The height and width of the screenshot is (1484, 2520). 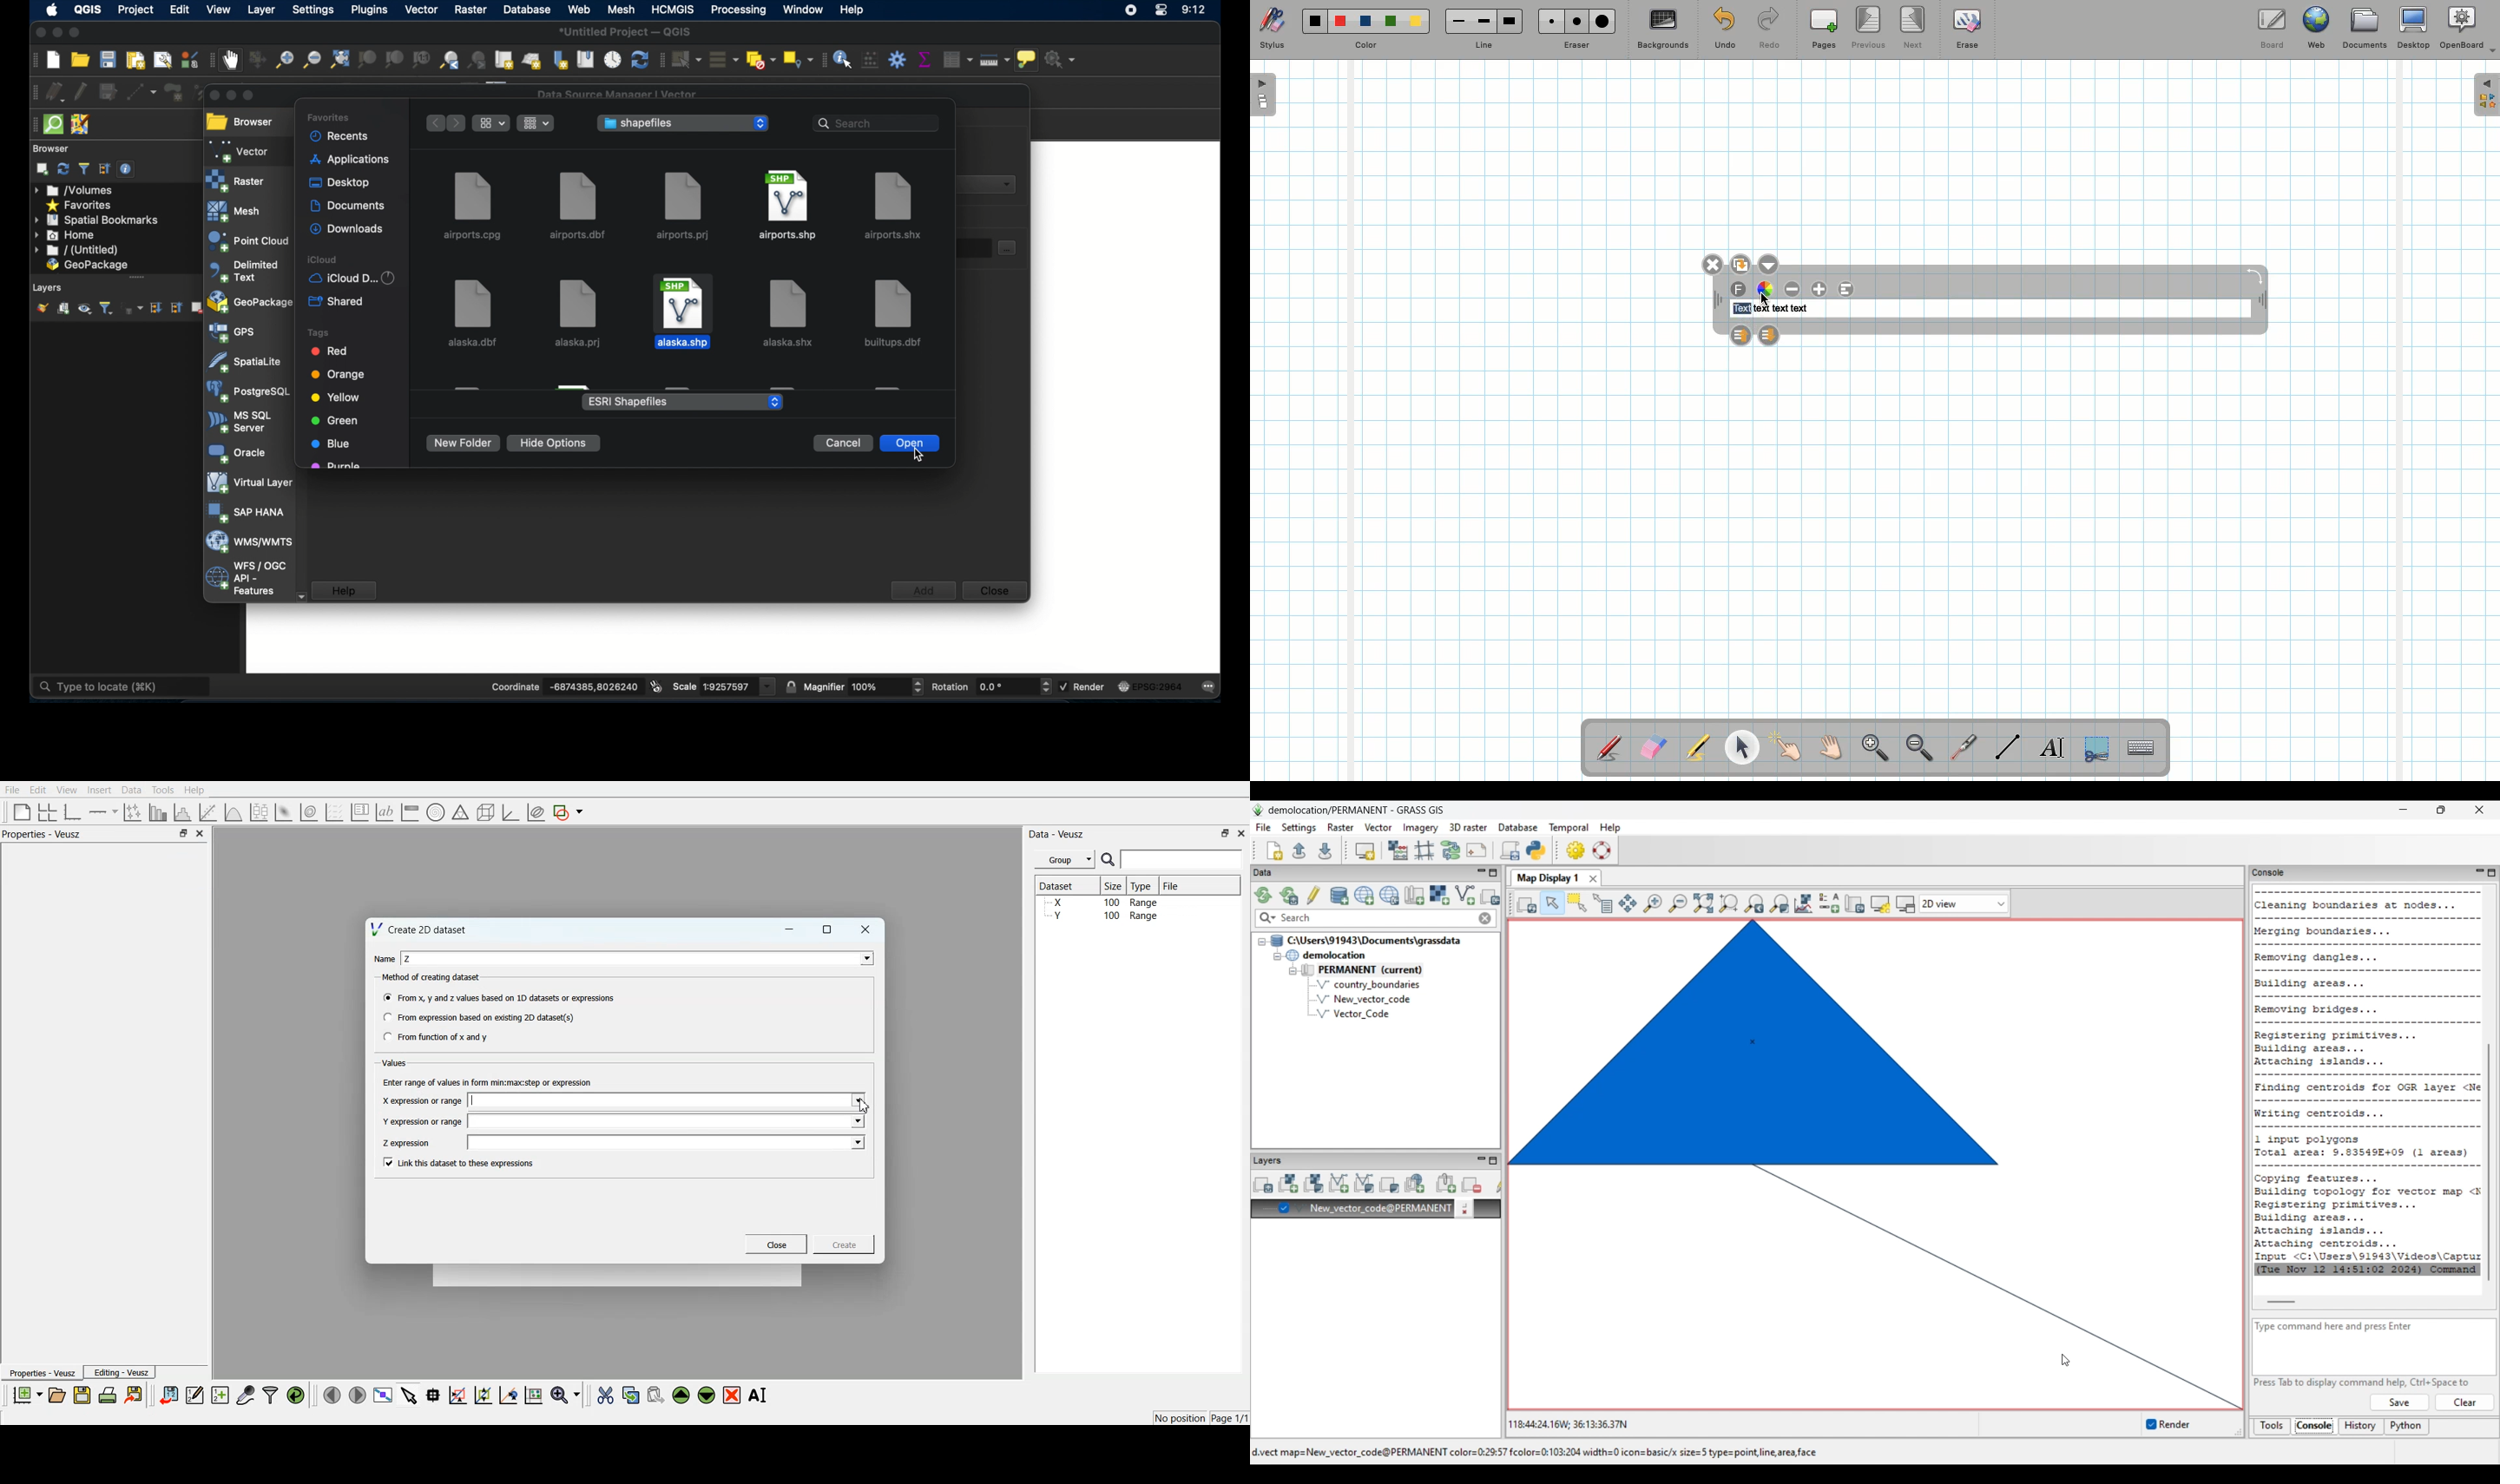 What do you see at coordinates (1274, 873) in the screenshot?
I see `Data` at bounding box center [1274, 873].